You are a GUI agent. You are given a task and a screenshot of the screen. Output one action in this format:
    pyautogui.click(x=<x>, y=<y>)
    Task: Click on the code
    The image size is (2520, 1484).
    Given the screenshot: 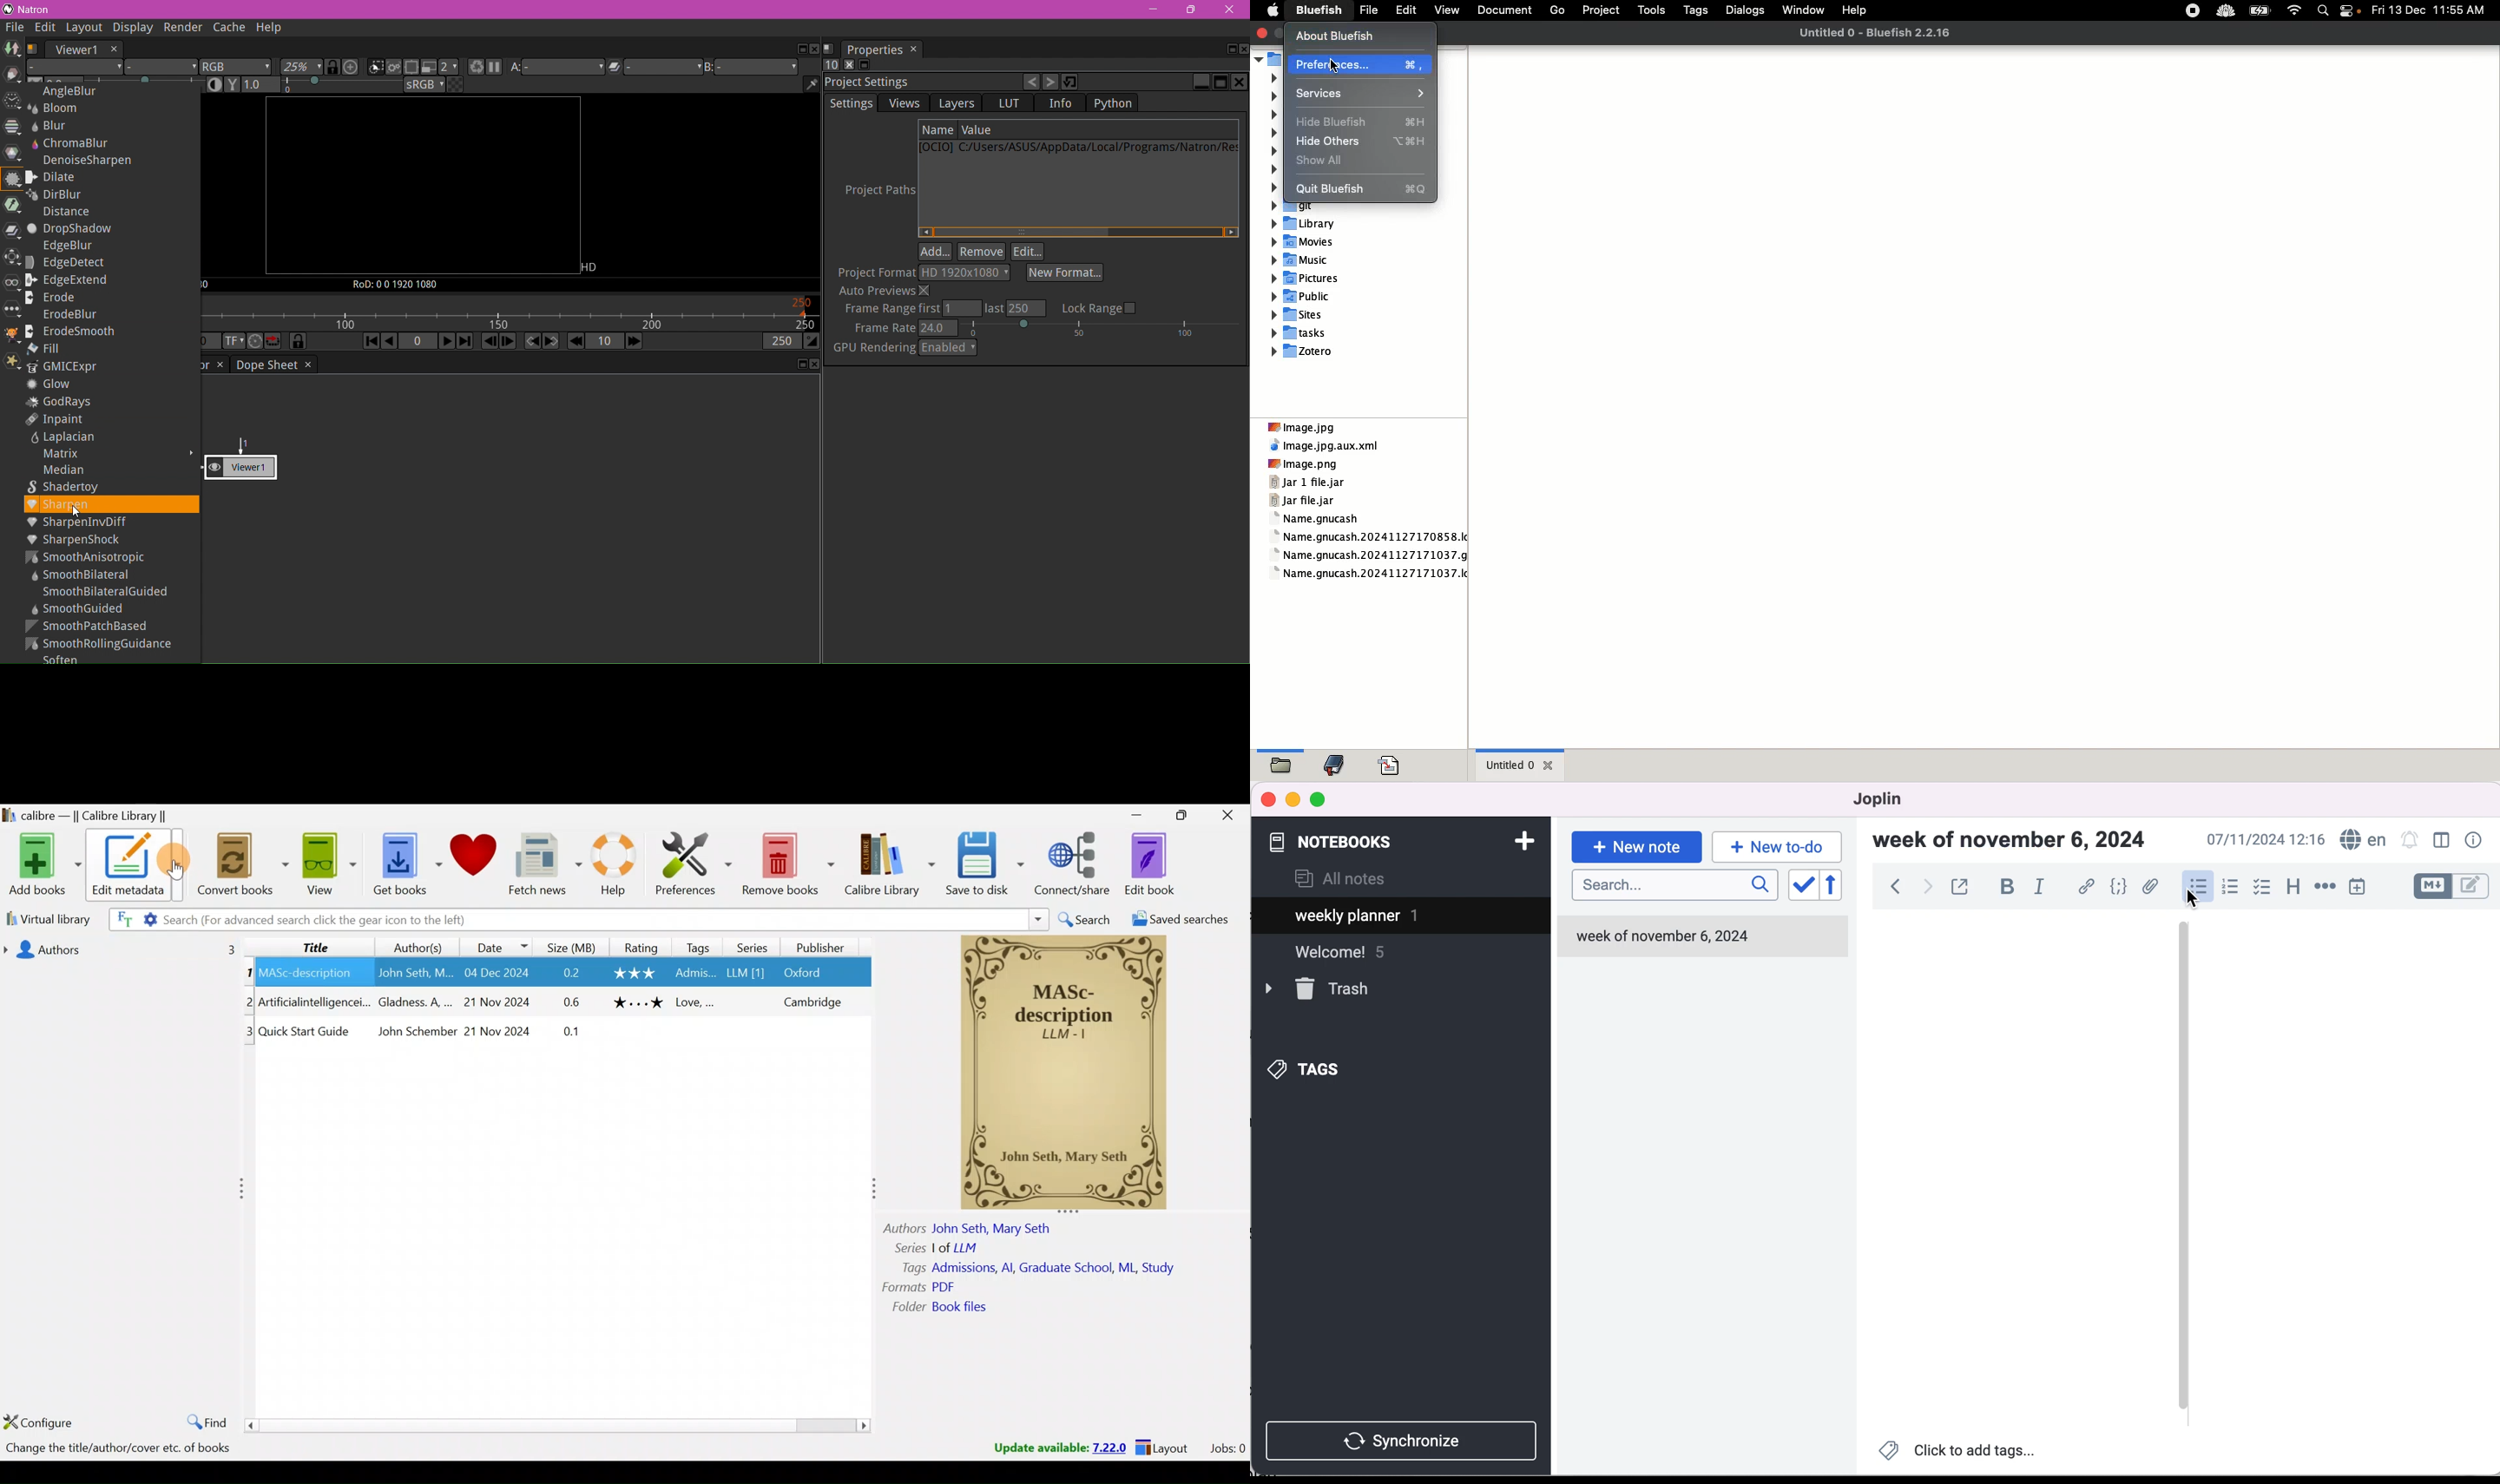 What is the action you would take?
    pyautogui.click(x=2119, y=888)
    